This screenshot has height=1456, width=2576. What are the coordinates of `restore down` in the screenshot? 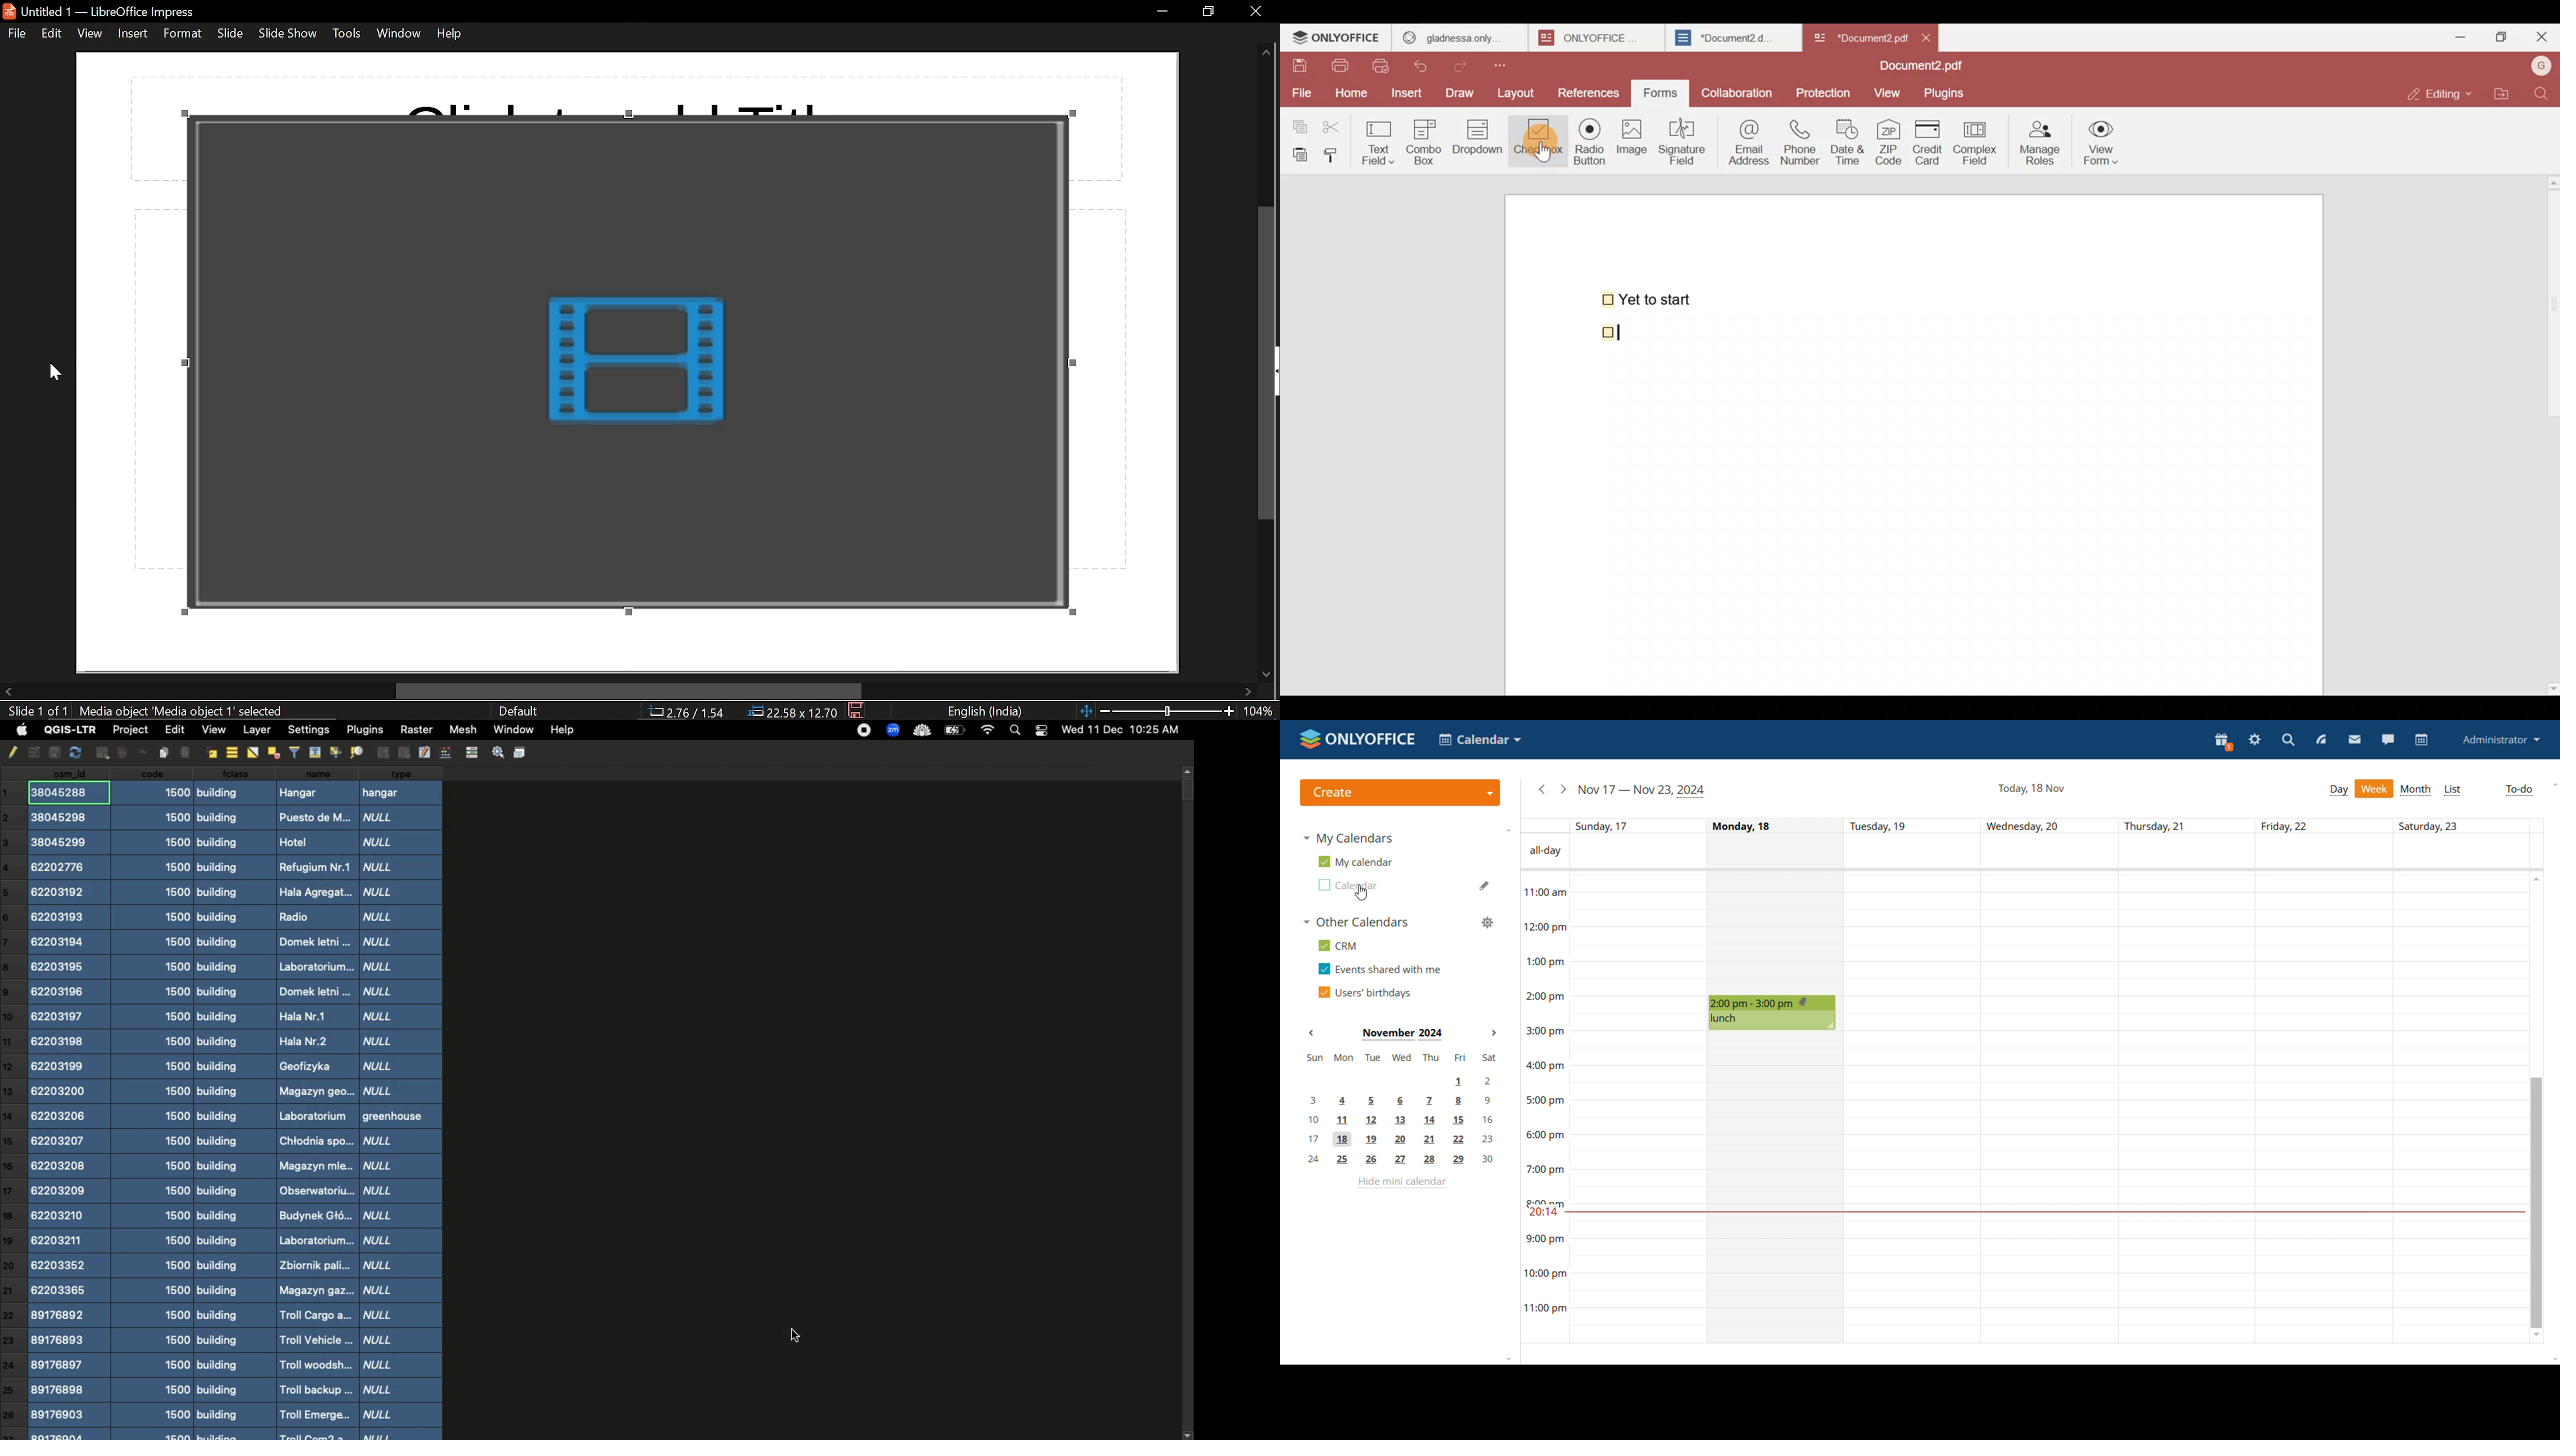 It's located at (1206, 13).